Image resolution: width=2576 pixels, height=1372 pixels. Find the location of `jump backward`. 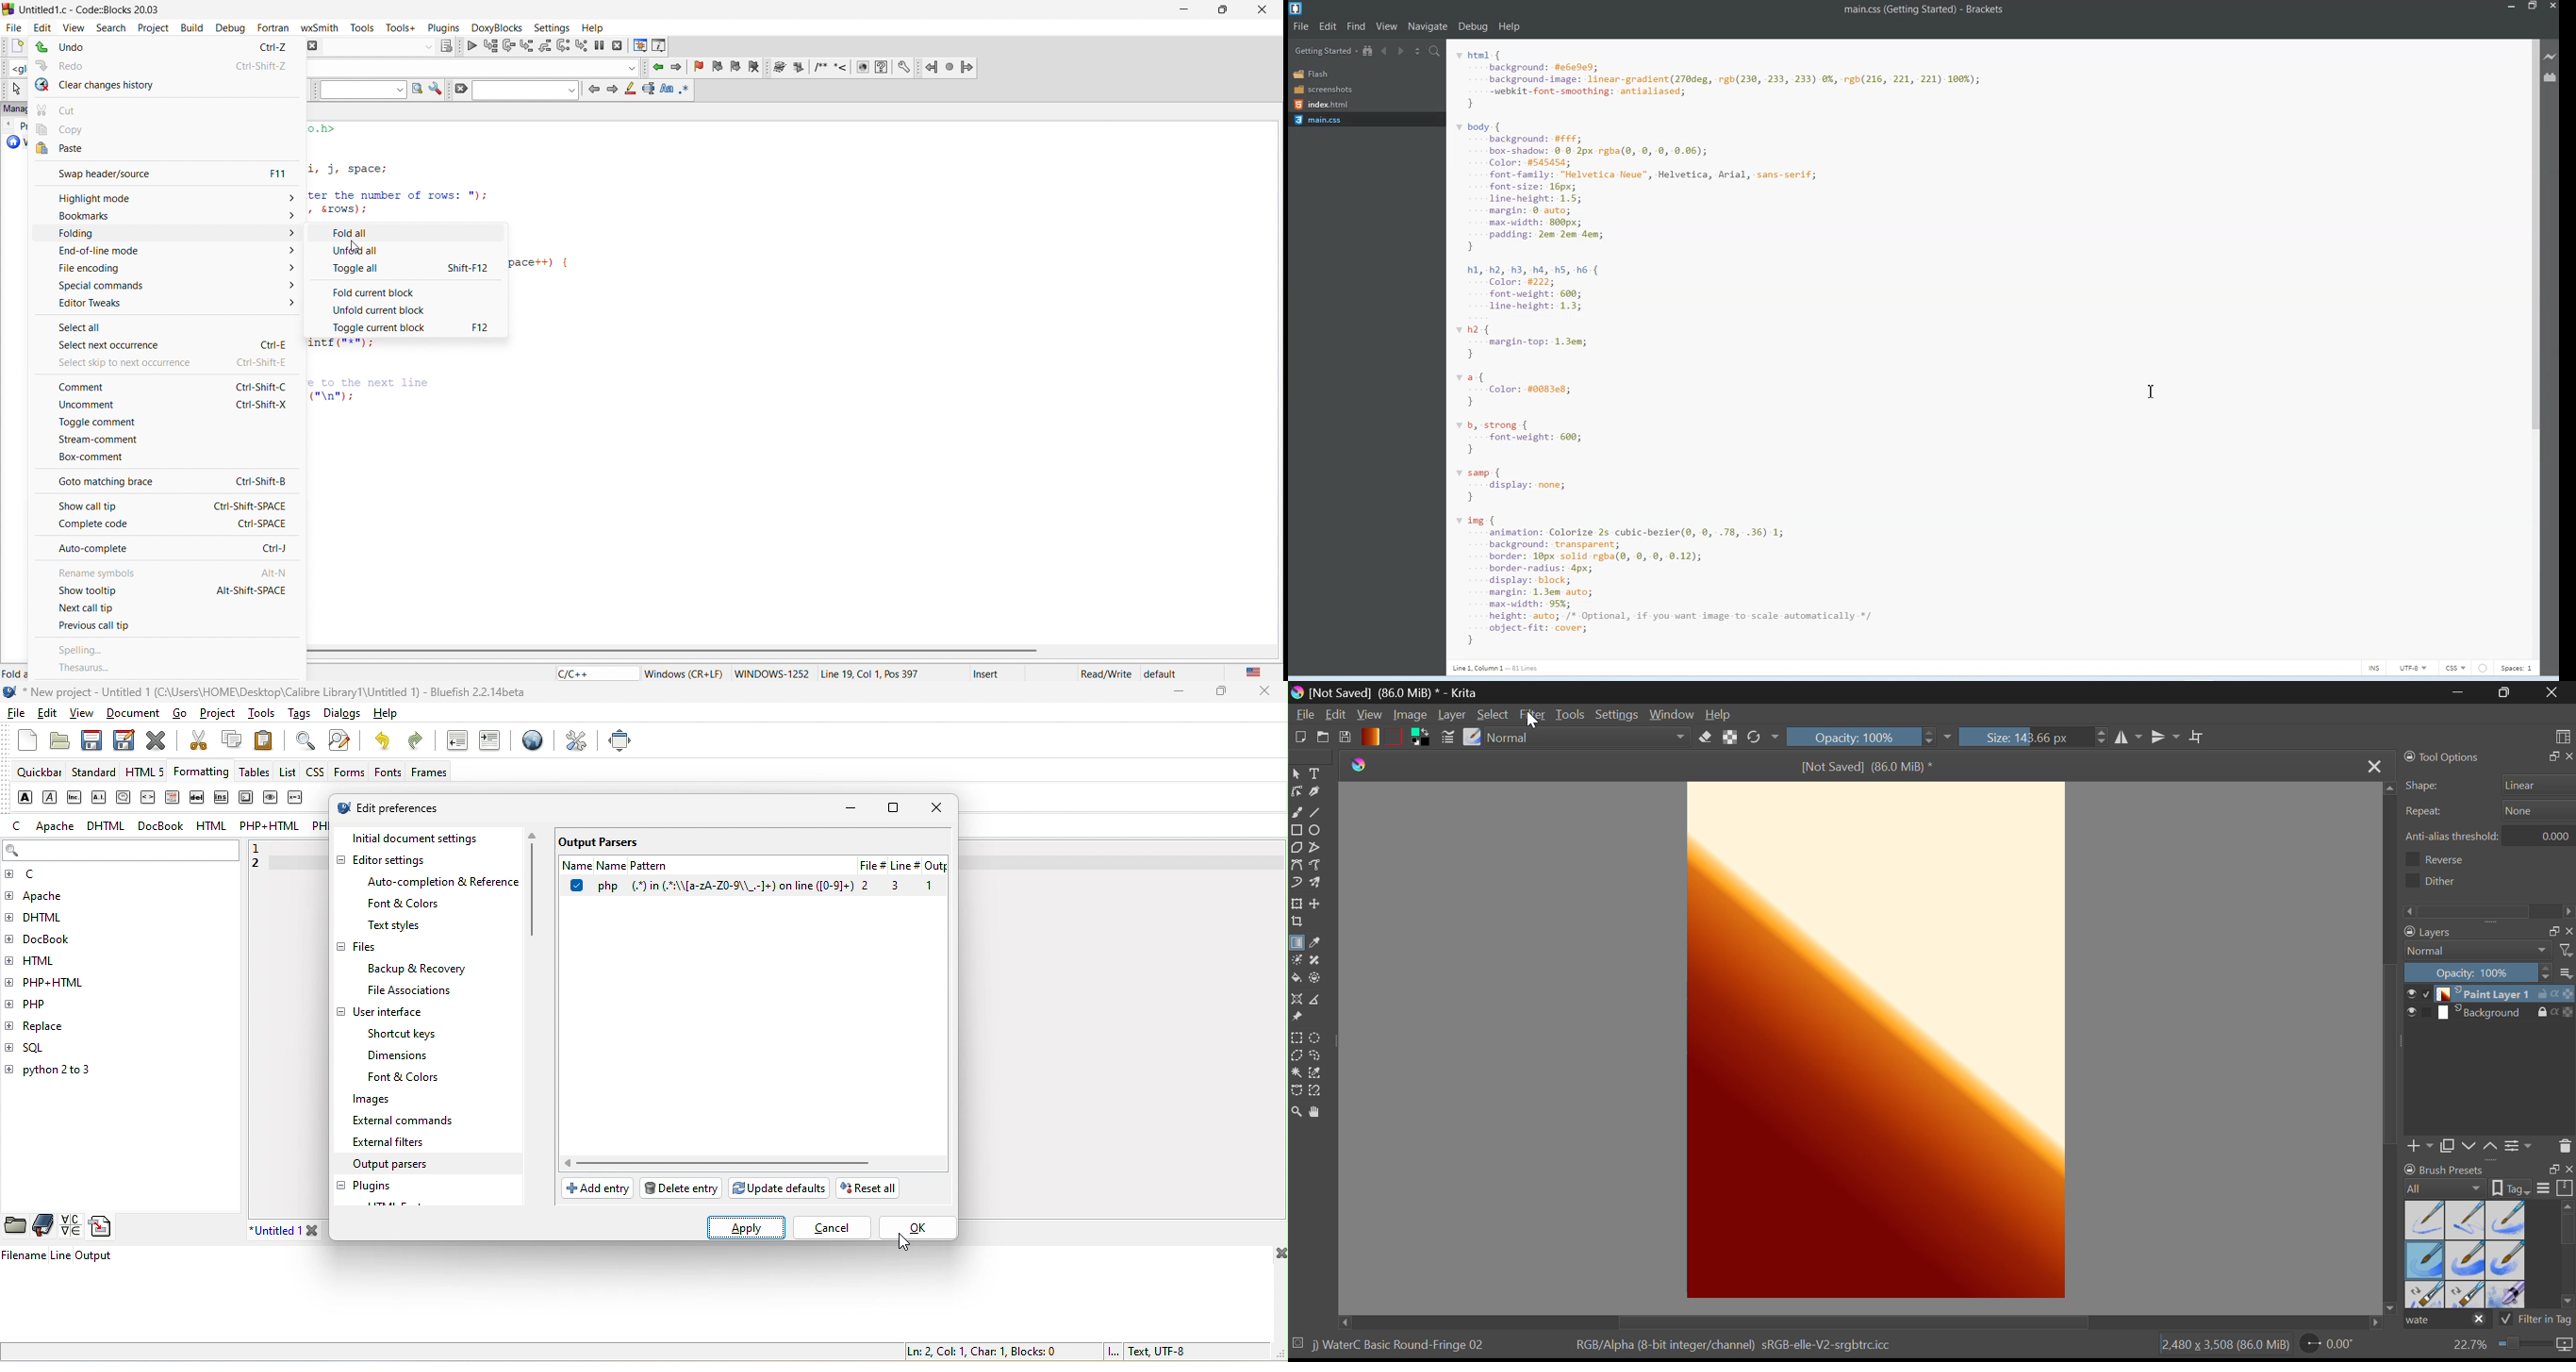

jump backward is located at coordinates (659, 67).